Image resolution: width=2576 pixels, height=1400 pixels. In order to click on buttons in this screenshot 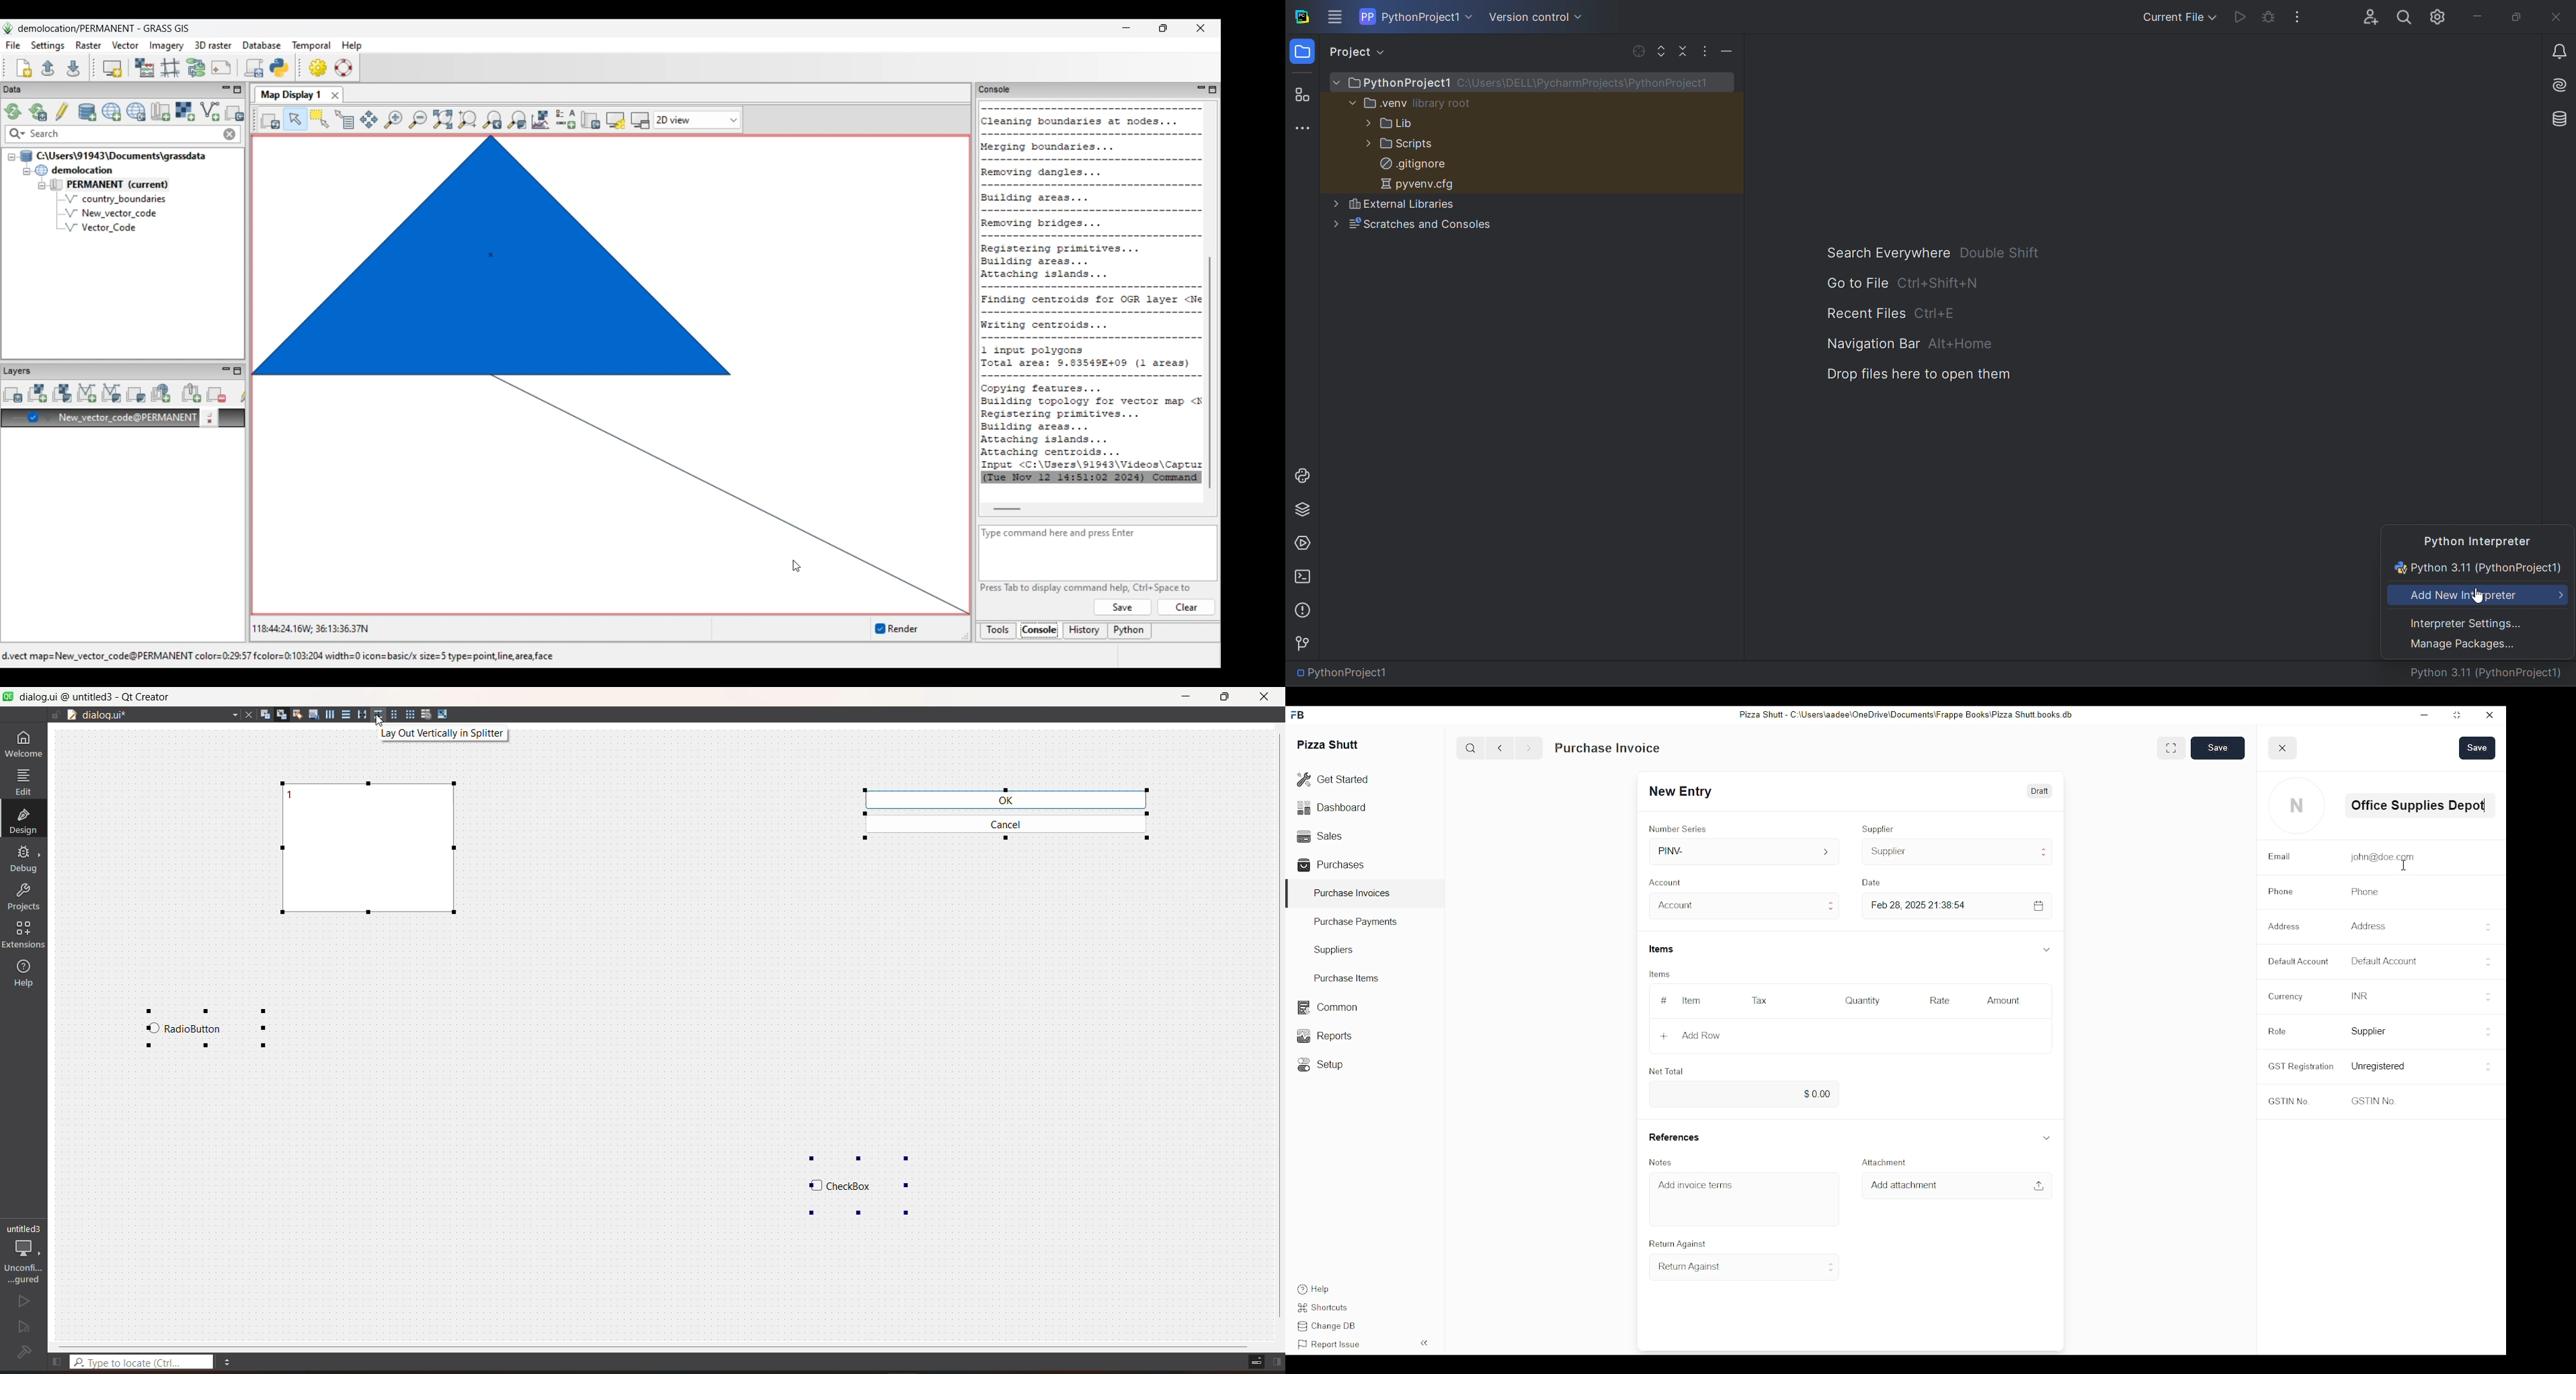, I will do `click(2486, 962)`.